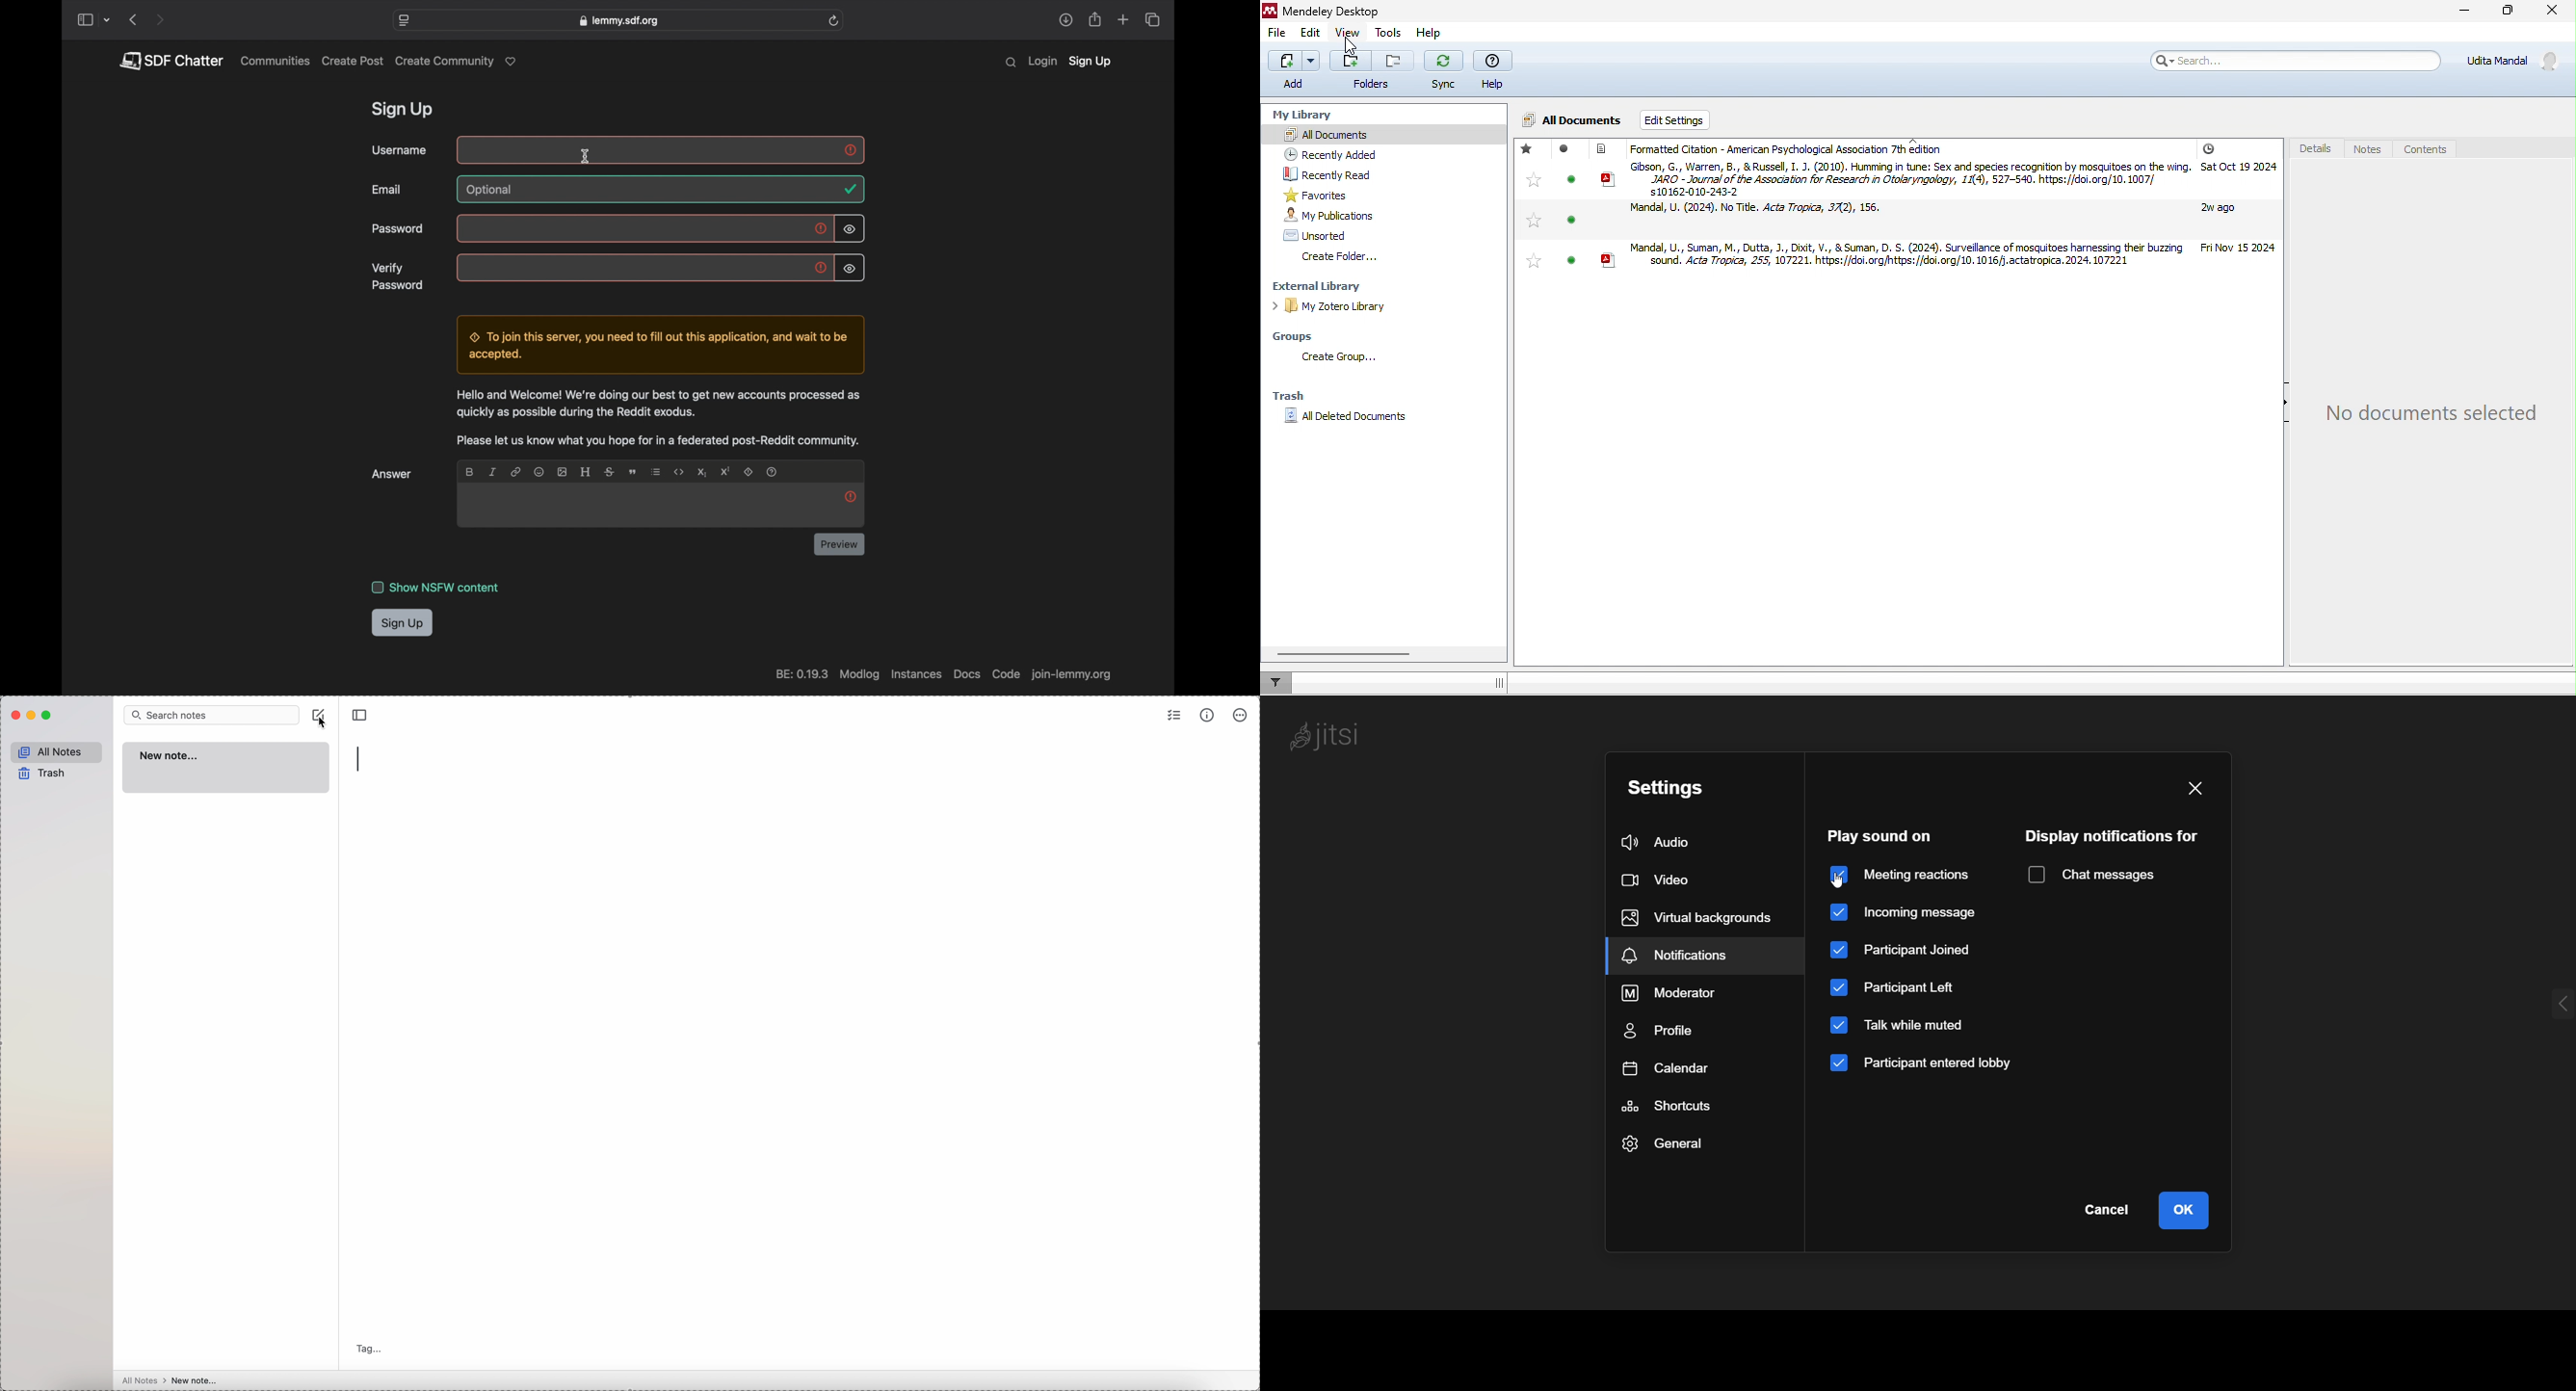  Describe the element at coordinates (2515, 62) in the screenshot. I see `Udita Mandal` at that location.